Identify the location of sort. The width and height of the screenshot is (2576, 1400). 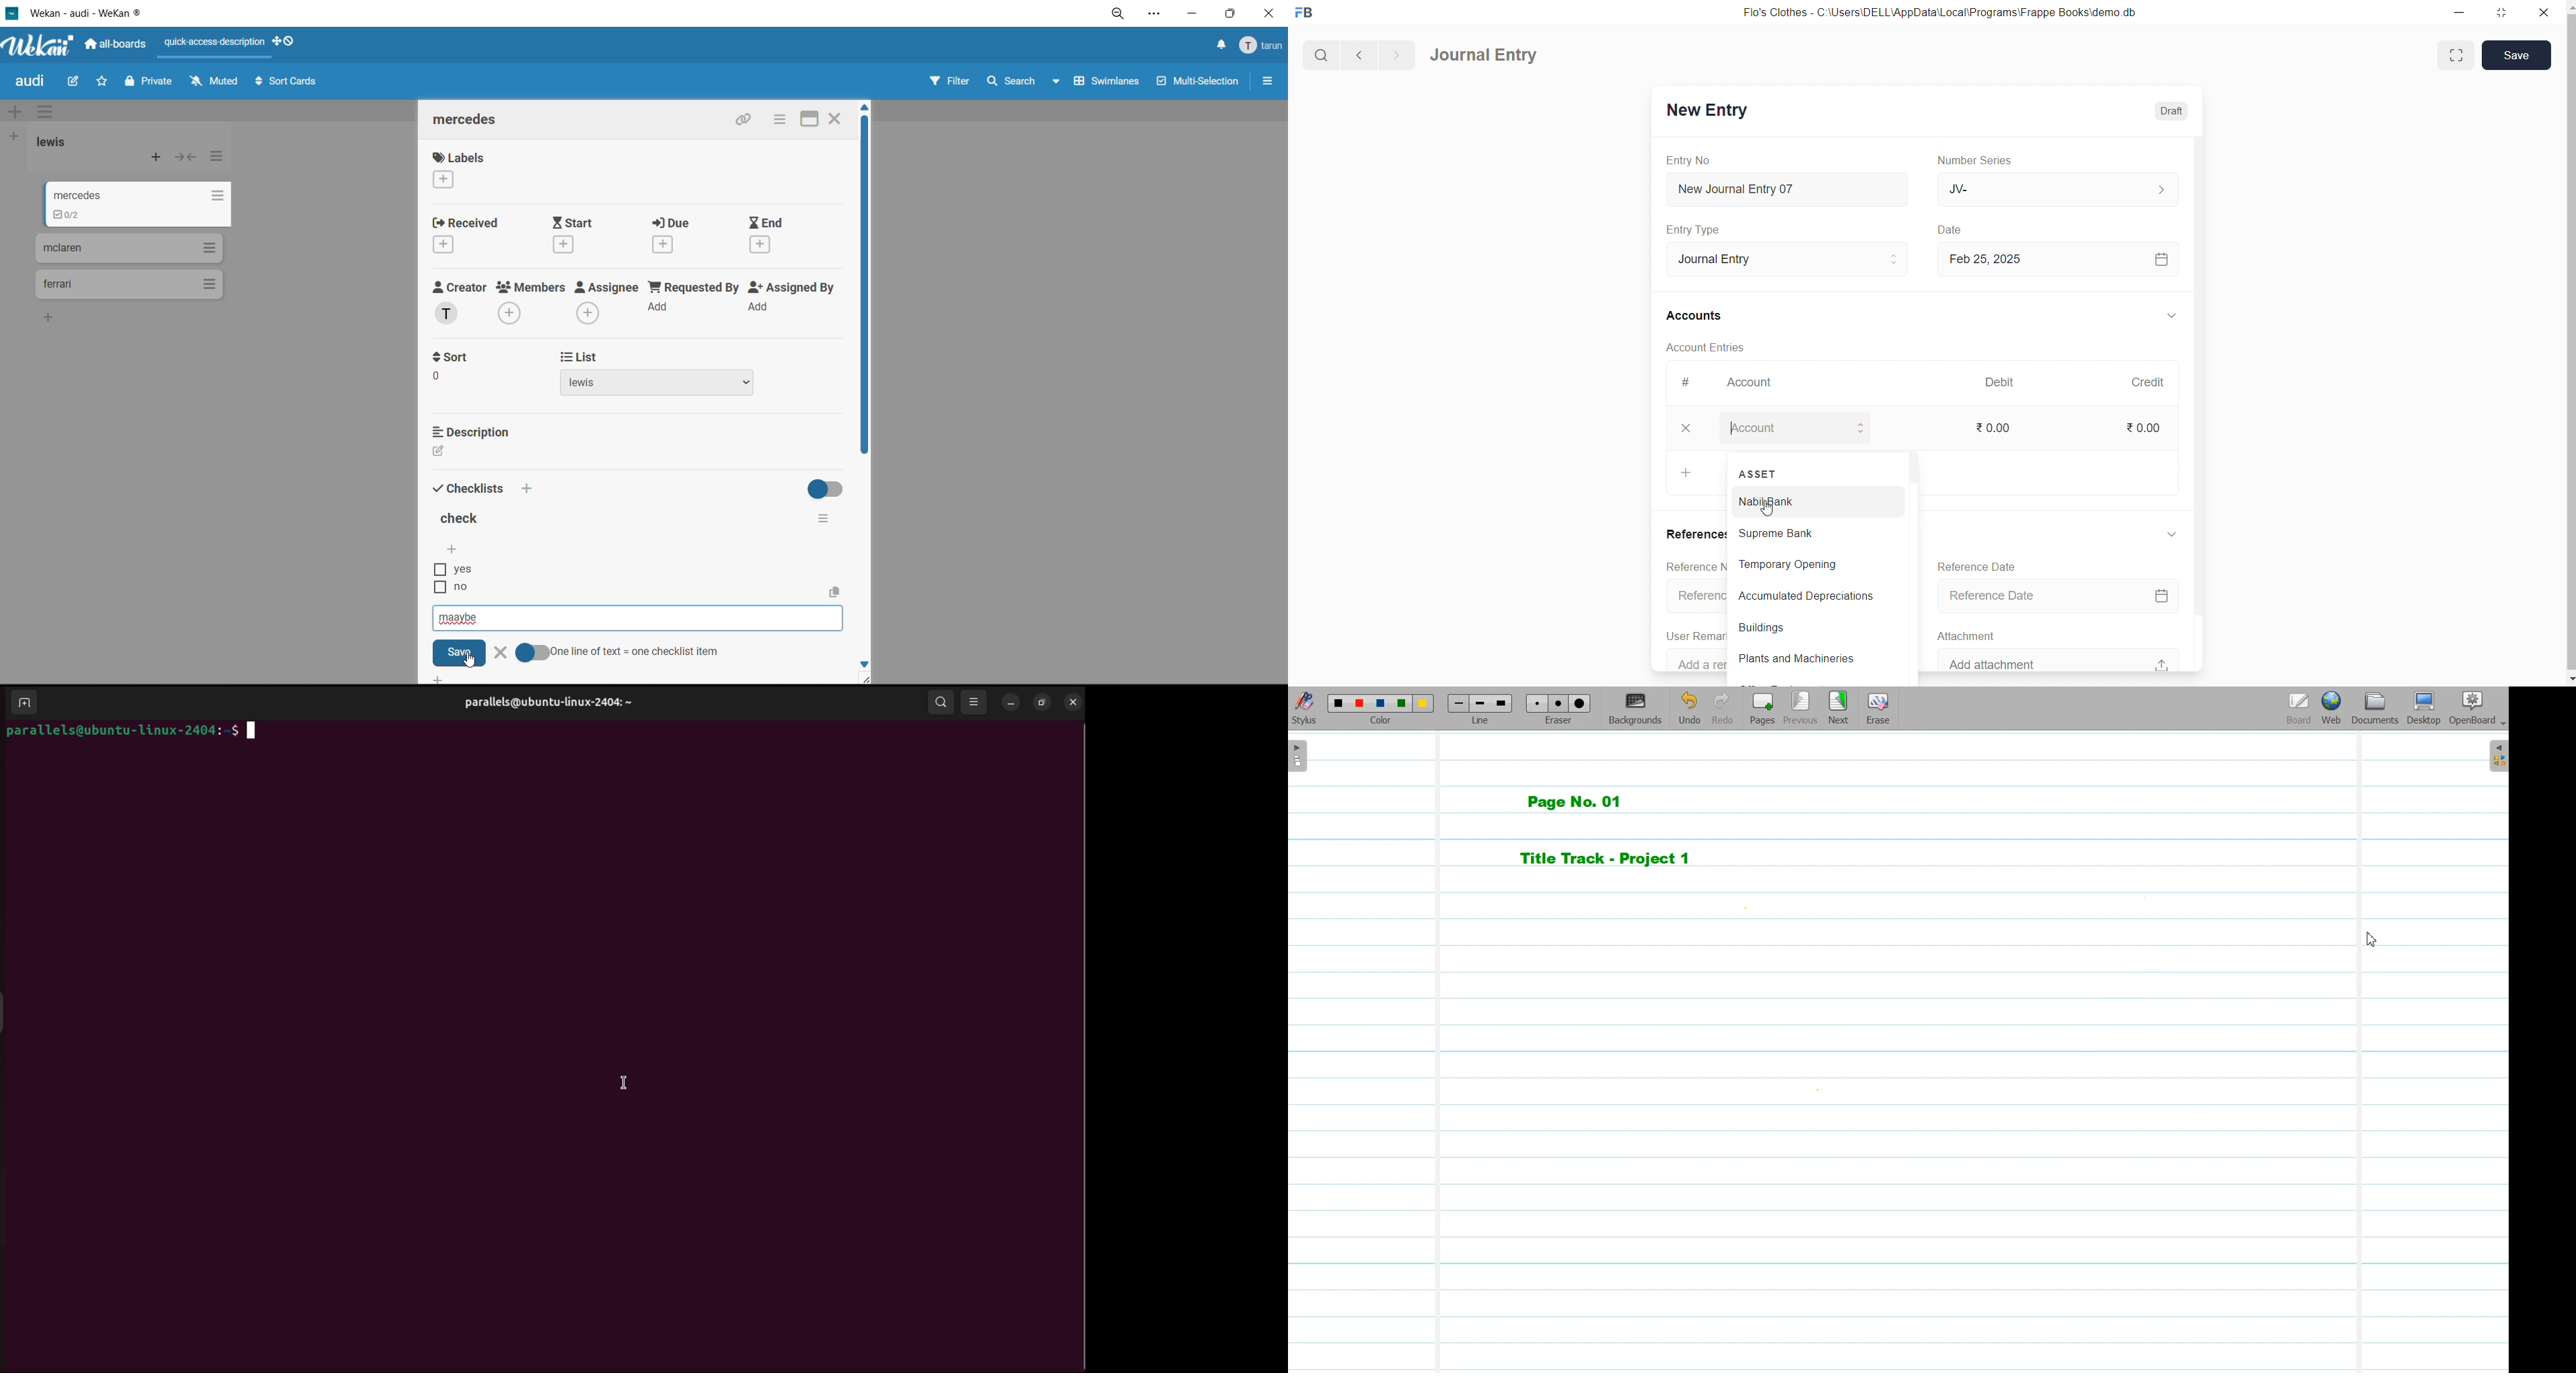
(458, 358).